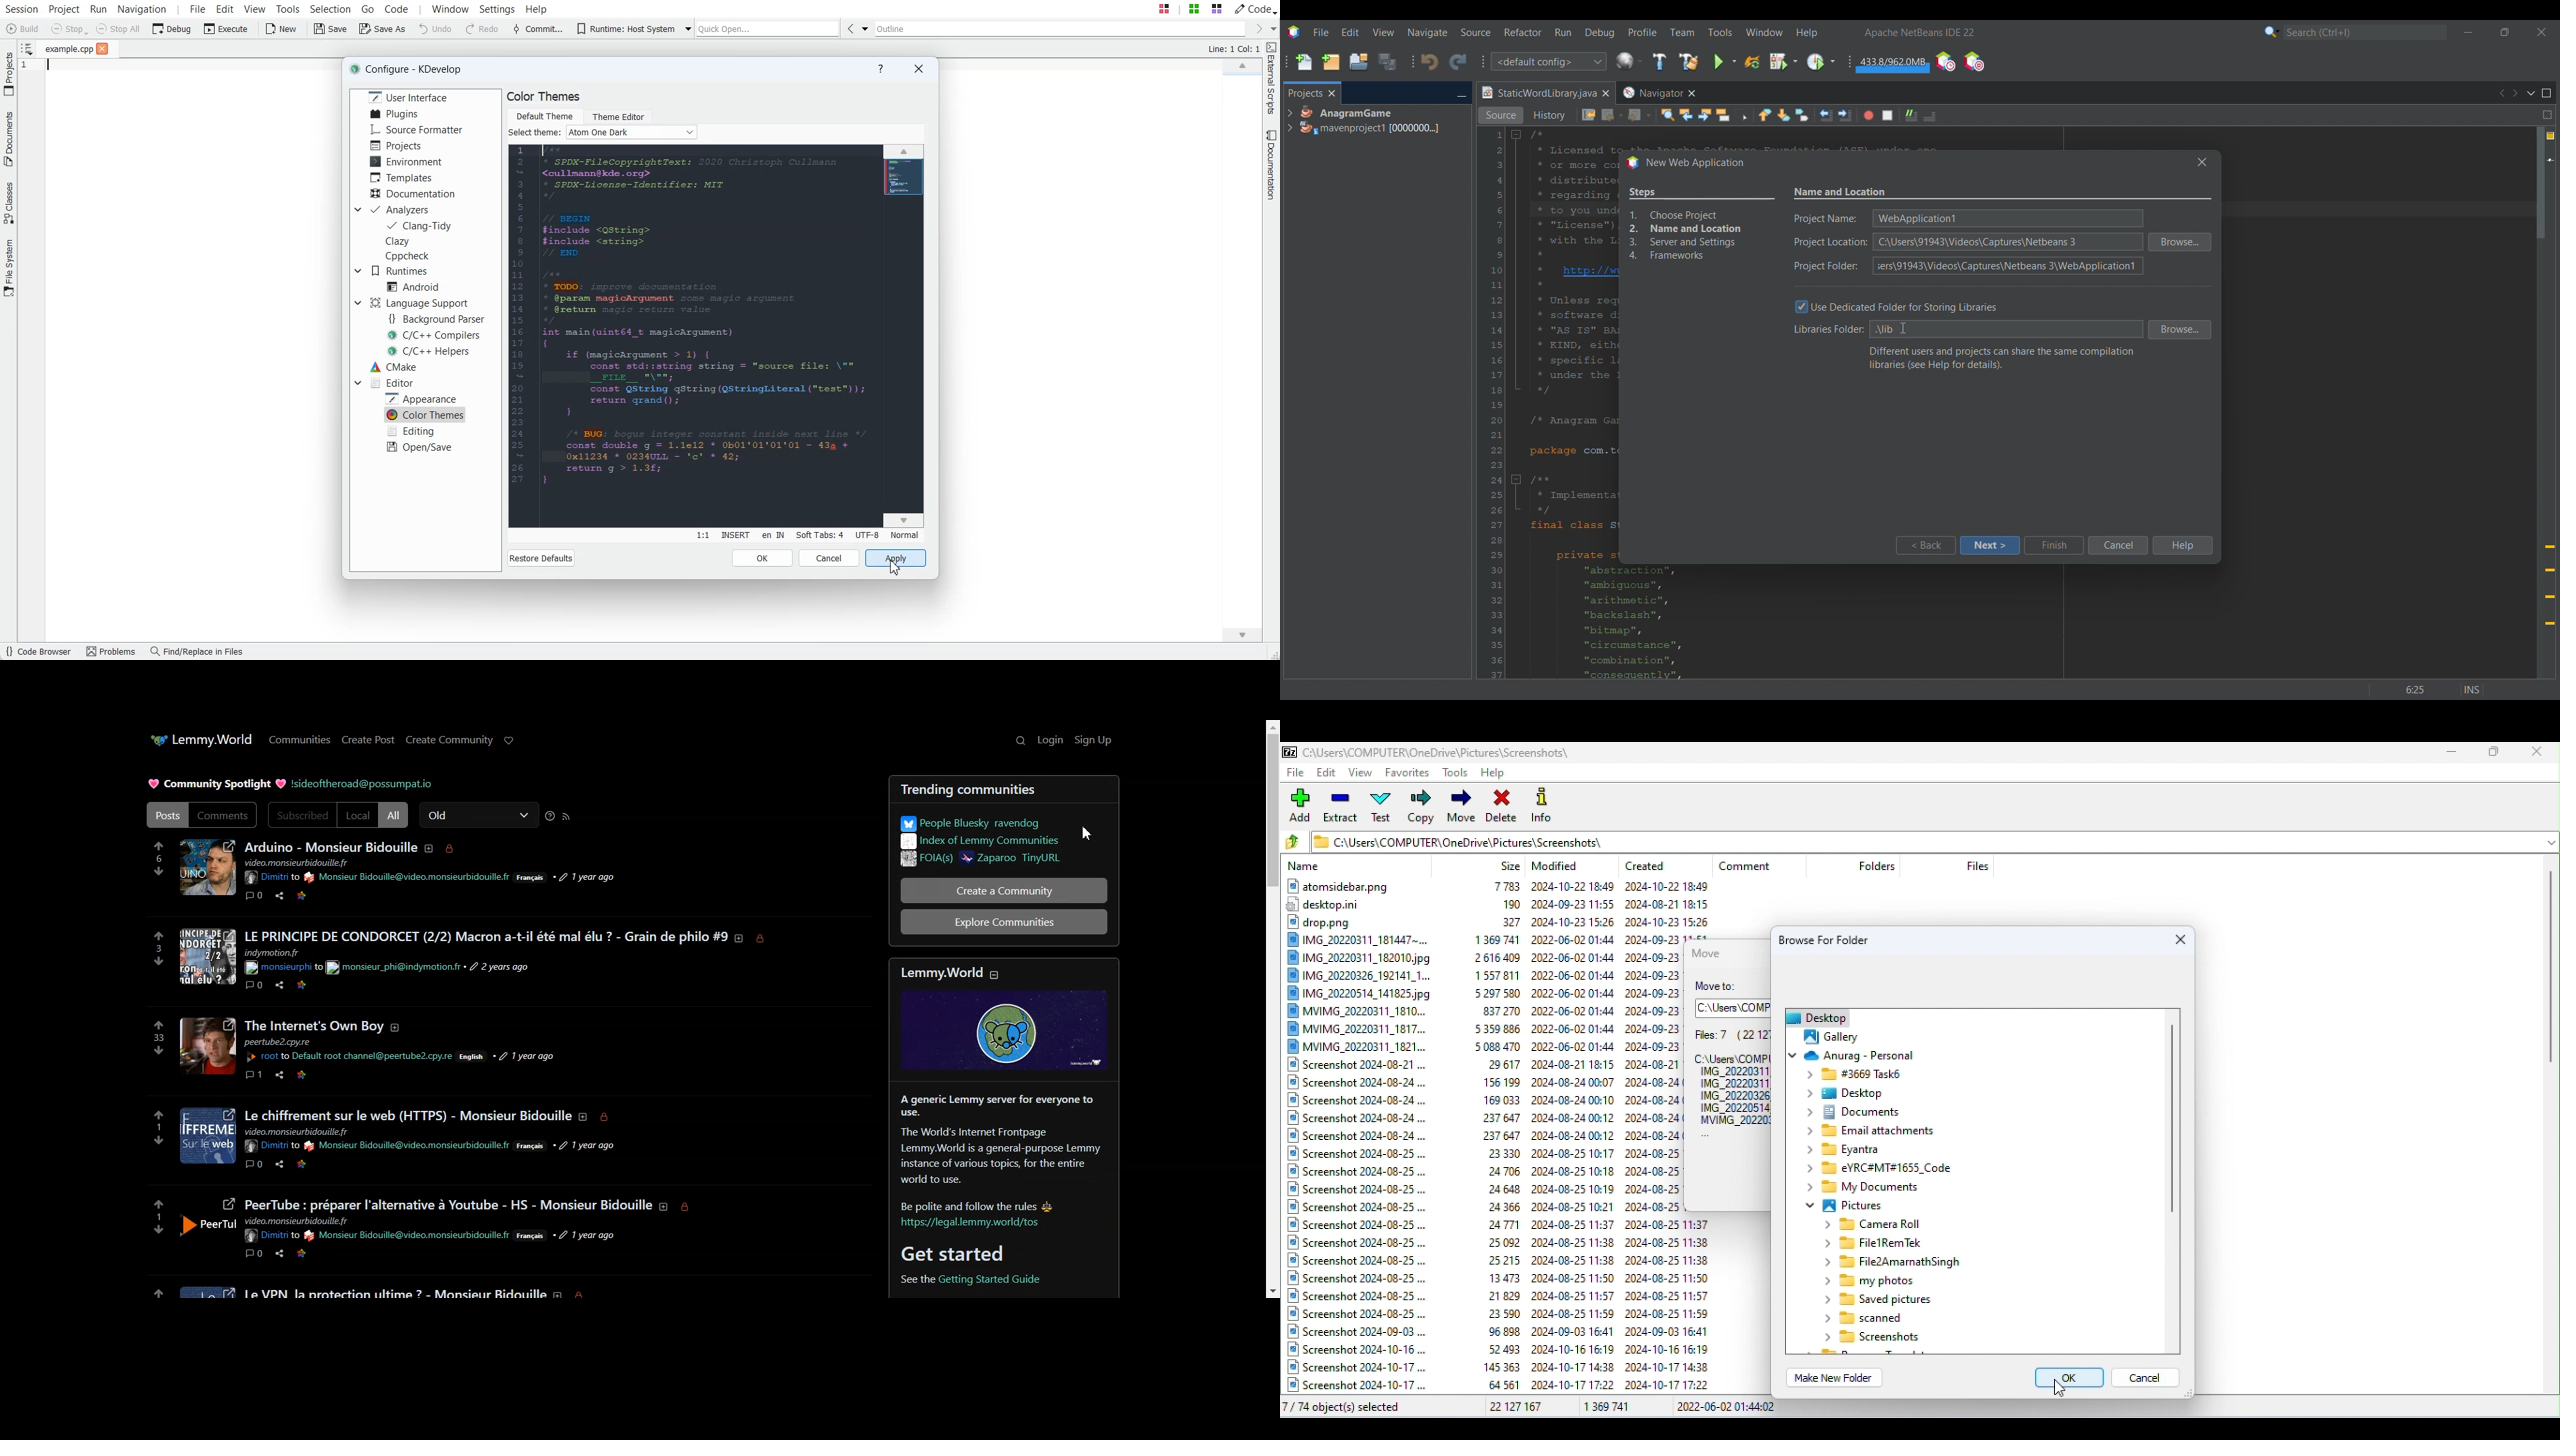 Image resolution: width=2576 pixels, height=1456 pixels. Describe the element at coordinates (939, 971) in the screenshot. I see `Lemmy.World` at that location.